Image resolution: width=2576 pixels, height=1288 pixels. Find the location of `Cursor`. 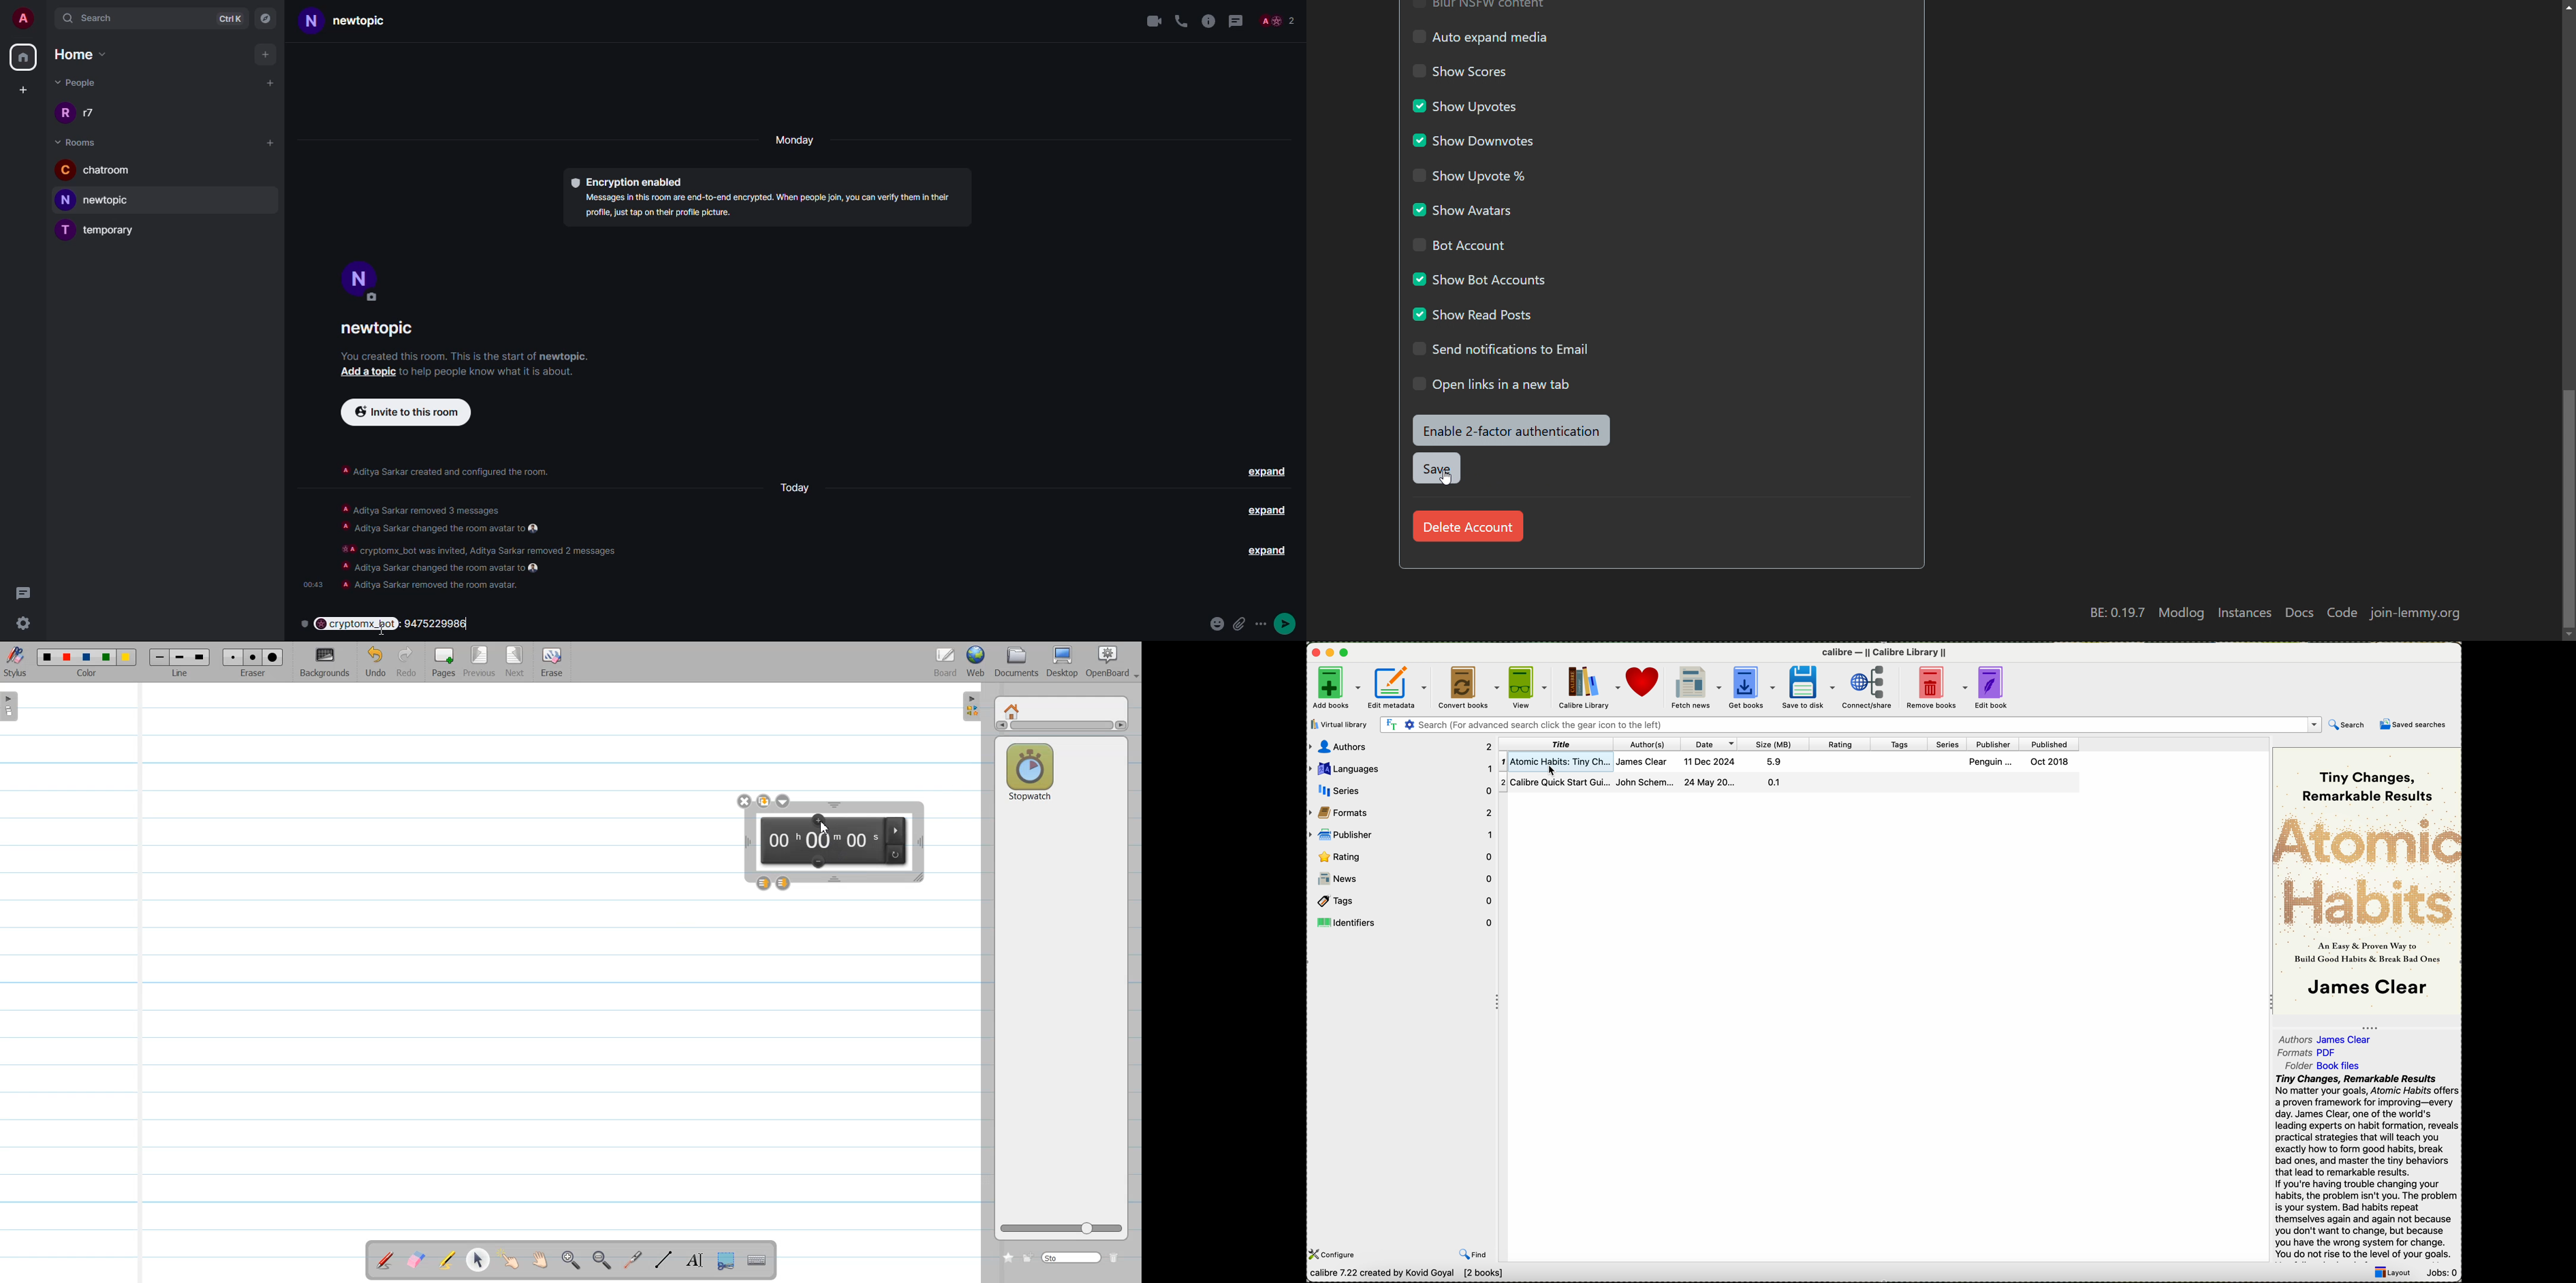

Cursor is located at coordinates (825, 827).